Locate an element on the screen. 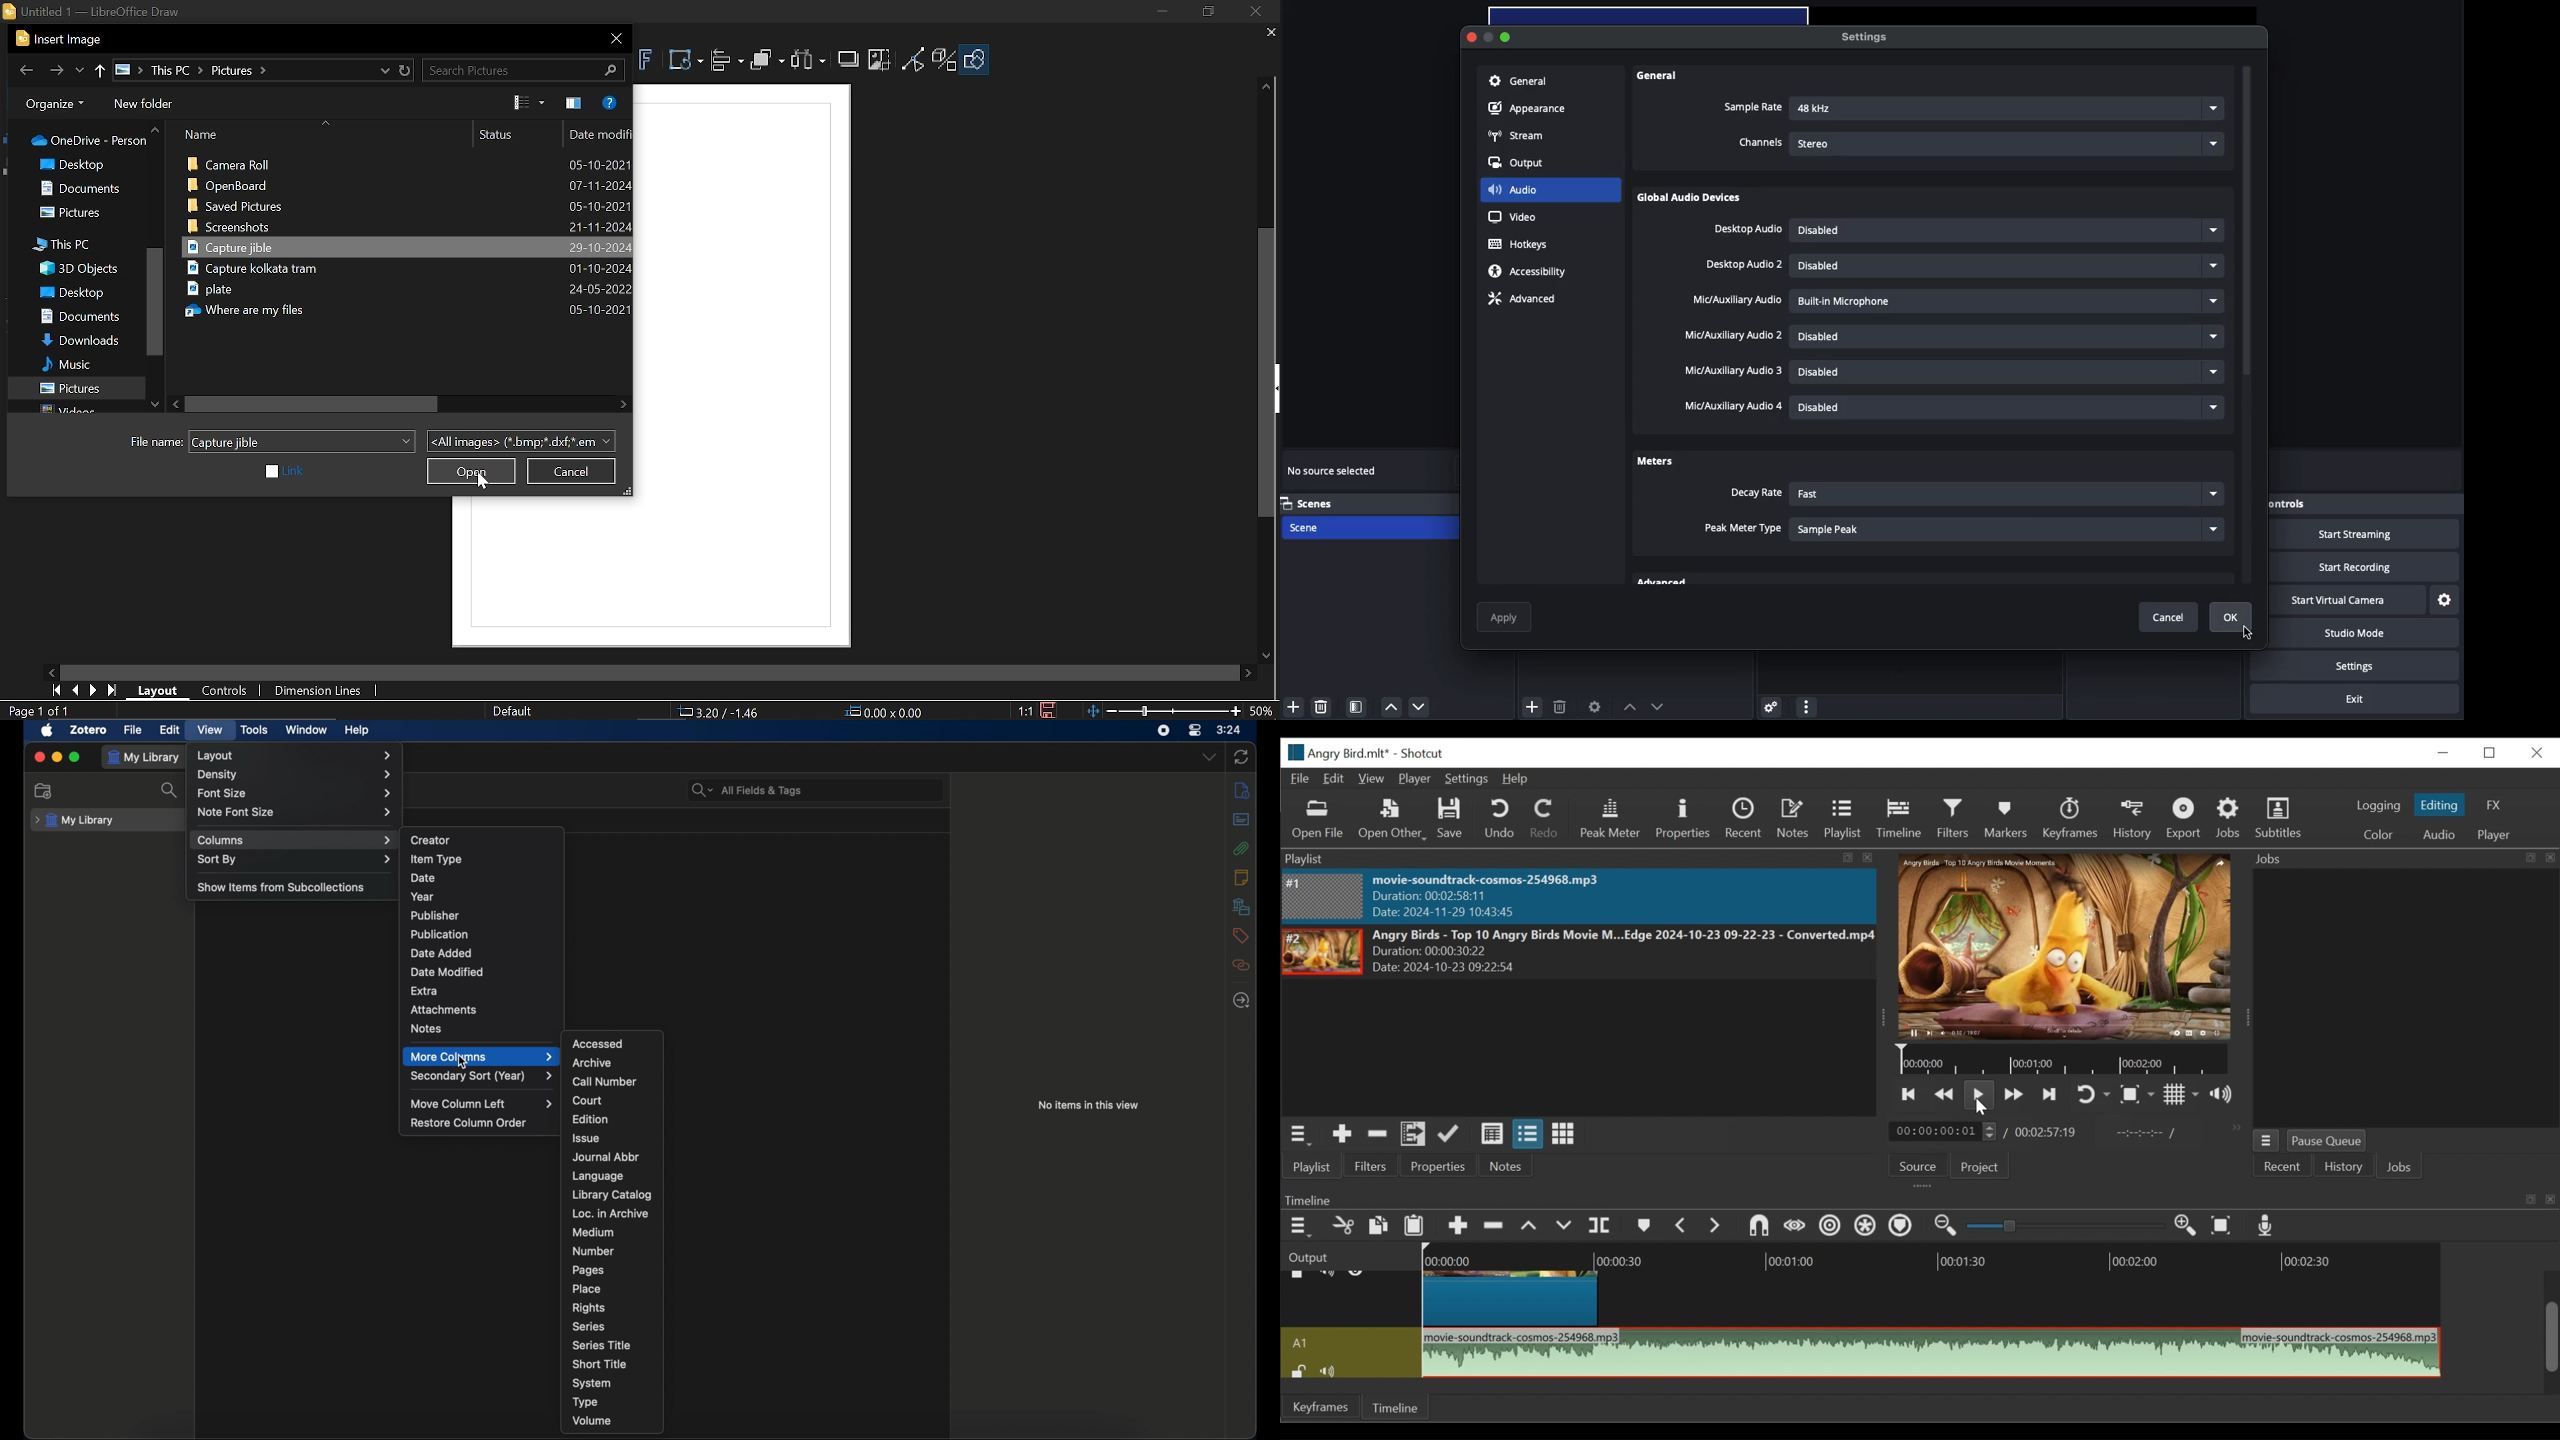 The height and width of the screenshot is (1456, 2576). Controls is located at coordinates (226, 690).